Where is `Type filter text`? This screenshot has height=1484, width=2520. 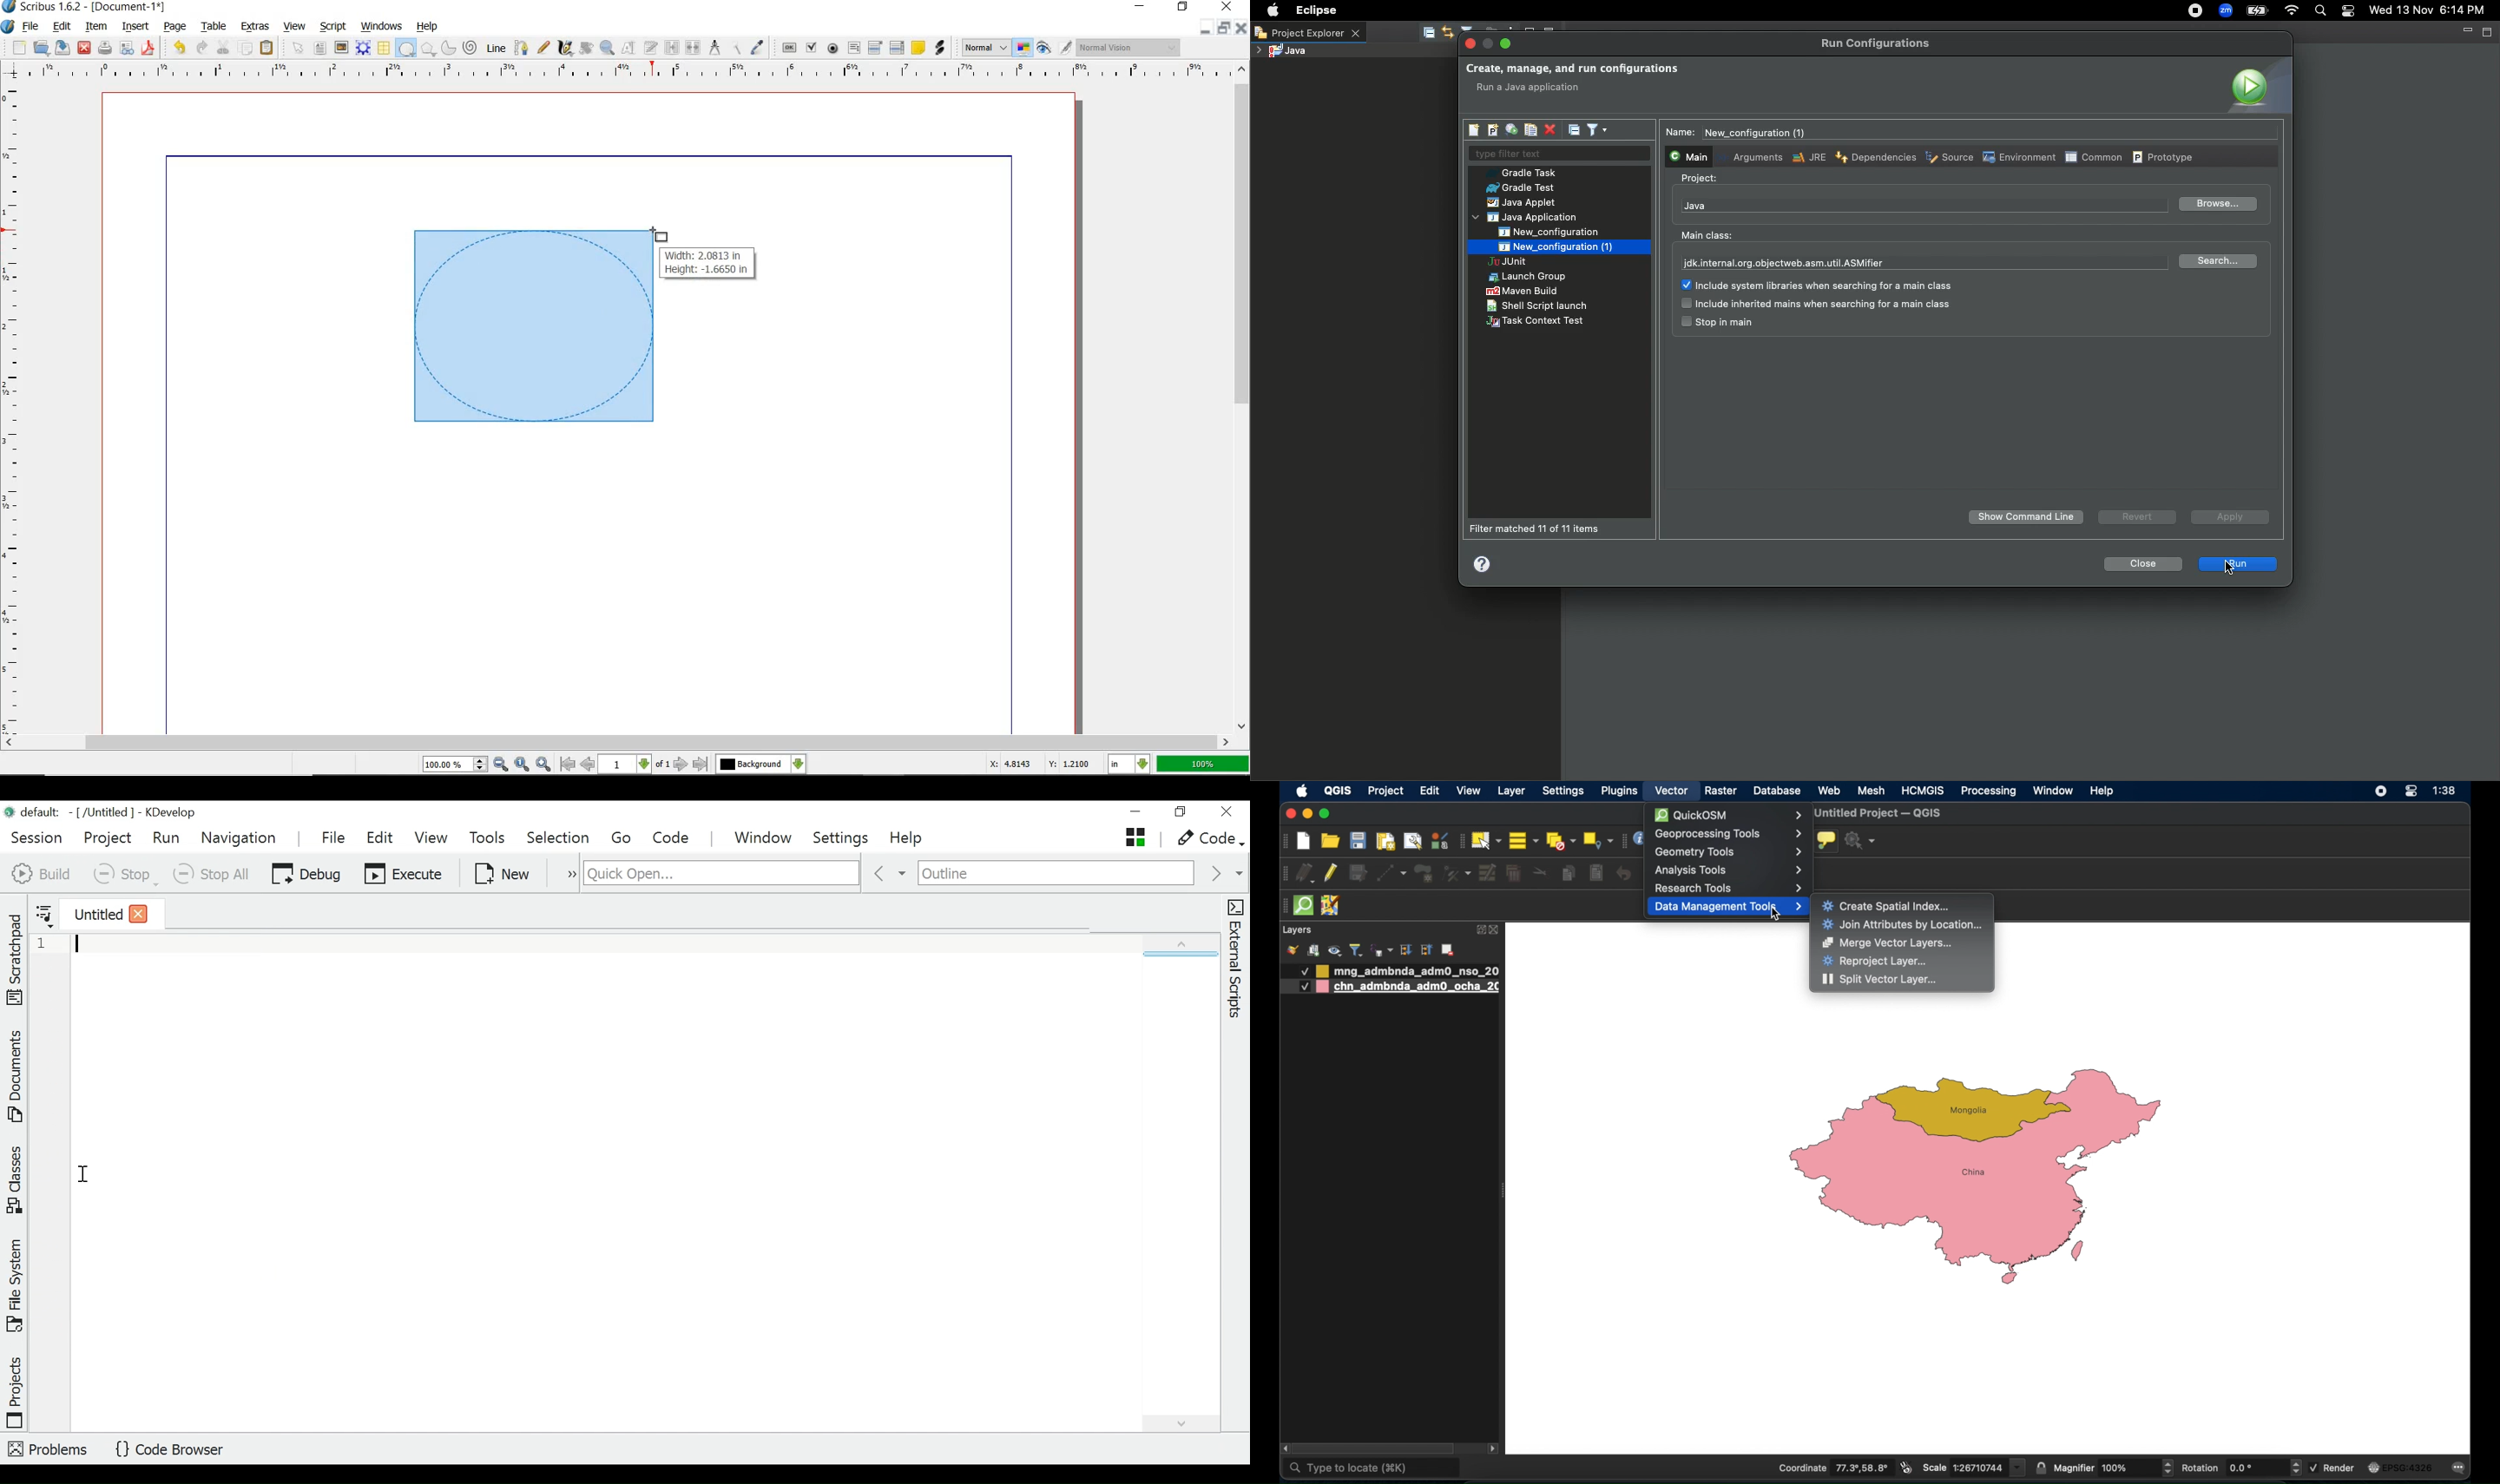 Type filter text is located at coordinates (1558, 154).